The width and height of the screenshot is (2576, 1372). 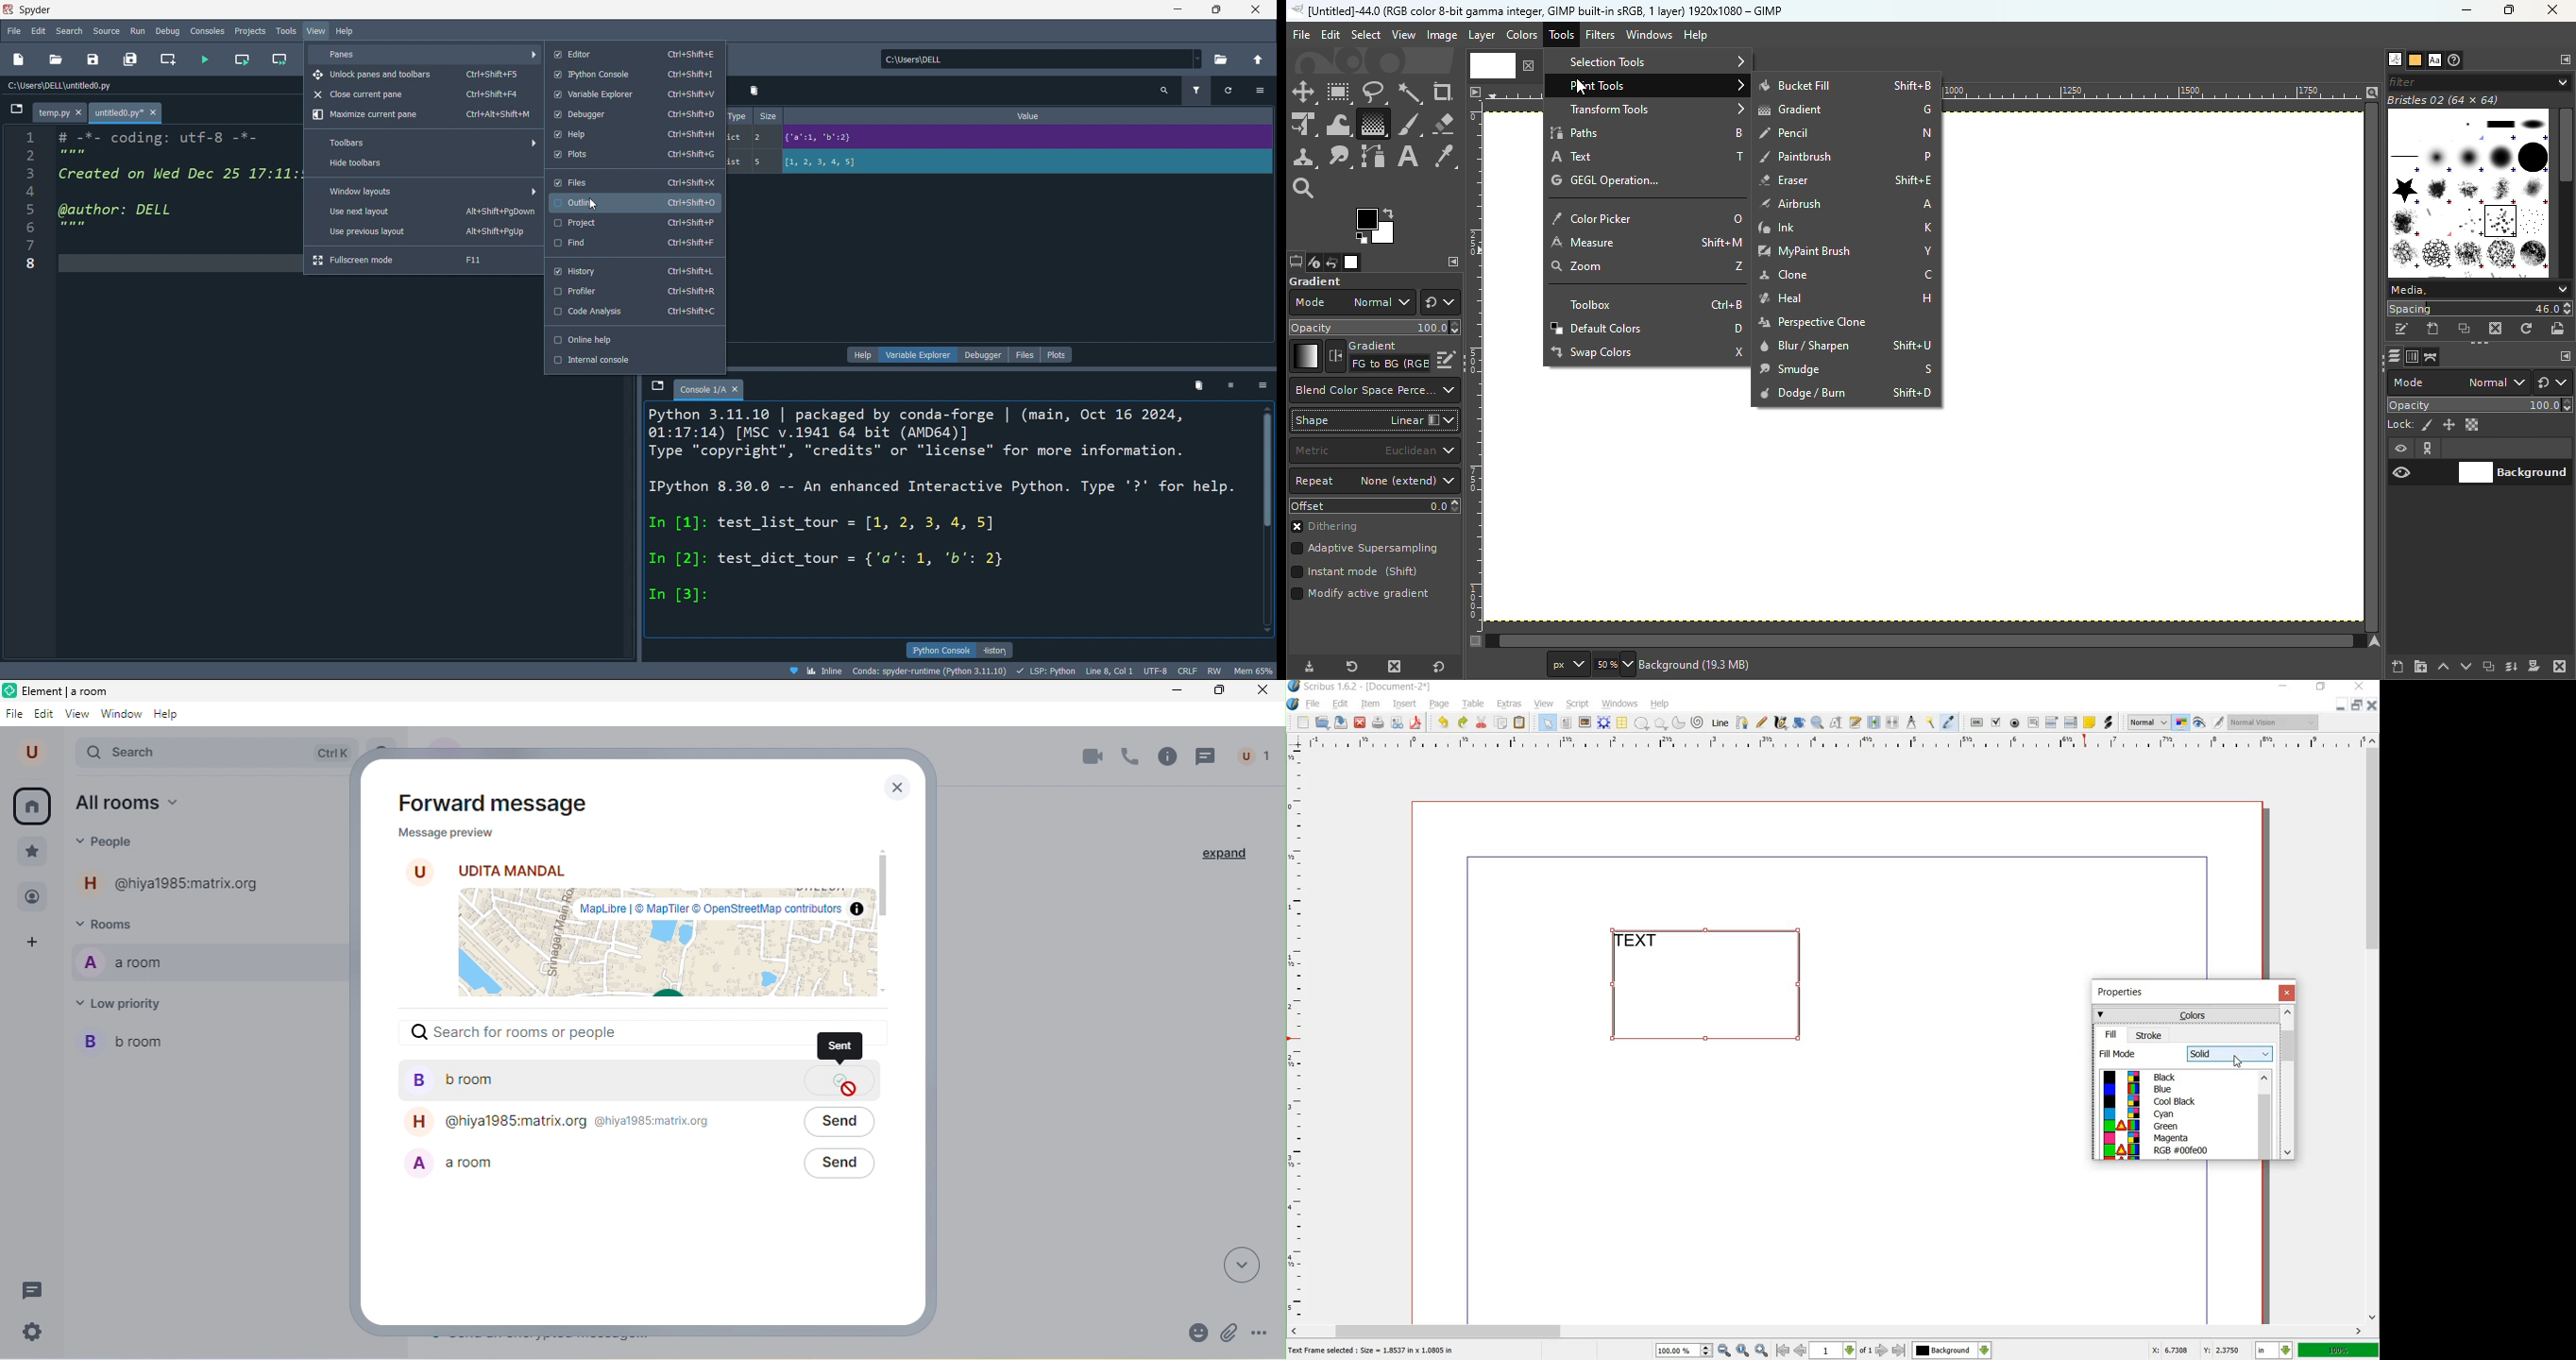 What do you see at coordinates (1332, 528) in the screenshot?
I see `Dithering` at bounding box center [1332, 528].